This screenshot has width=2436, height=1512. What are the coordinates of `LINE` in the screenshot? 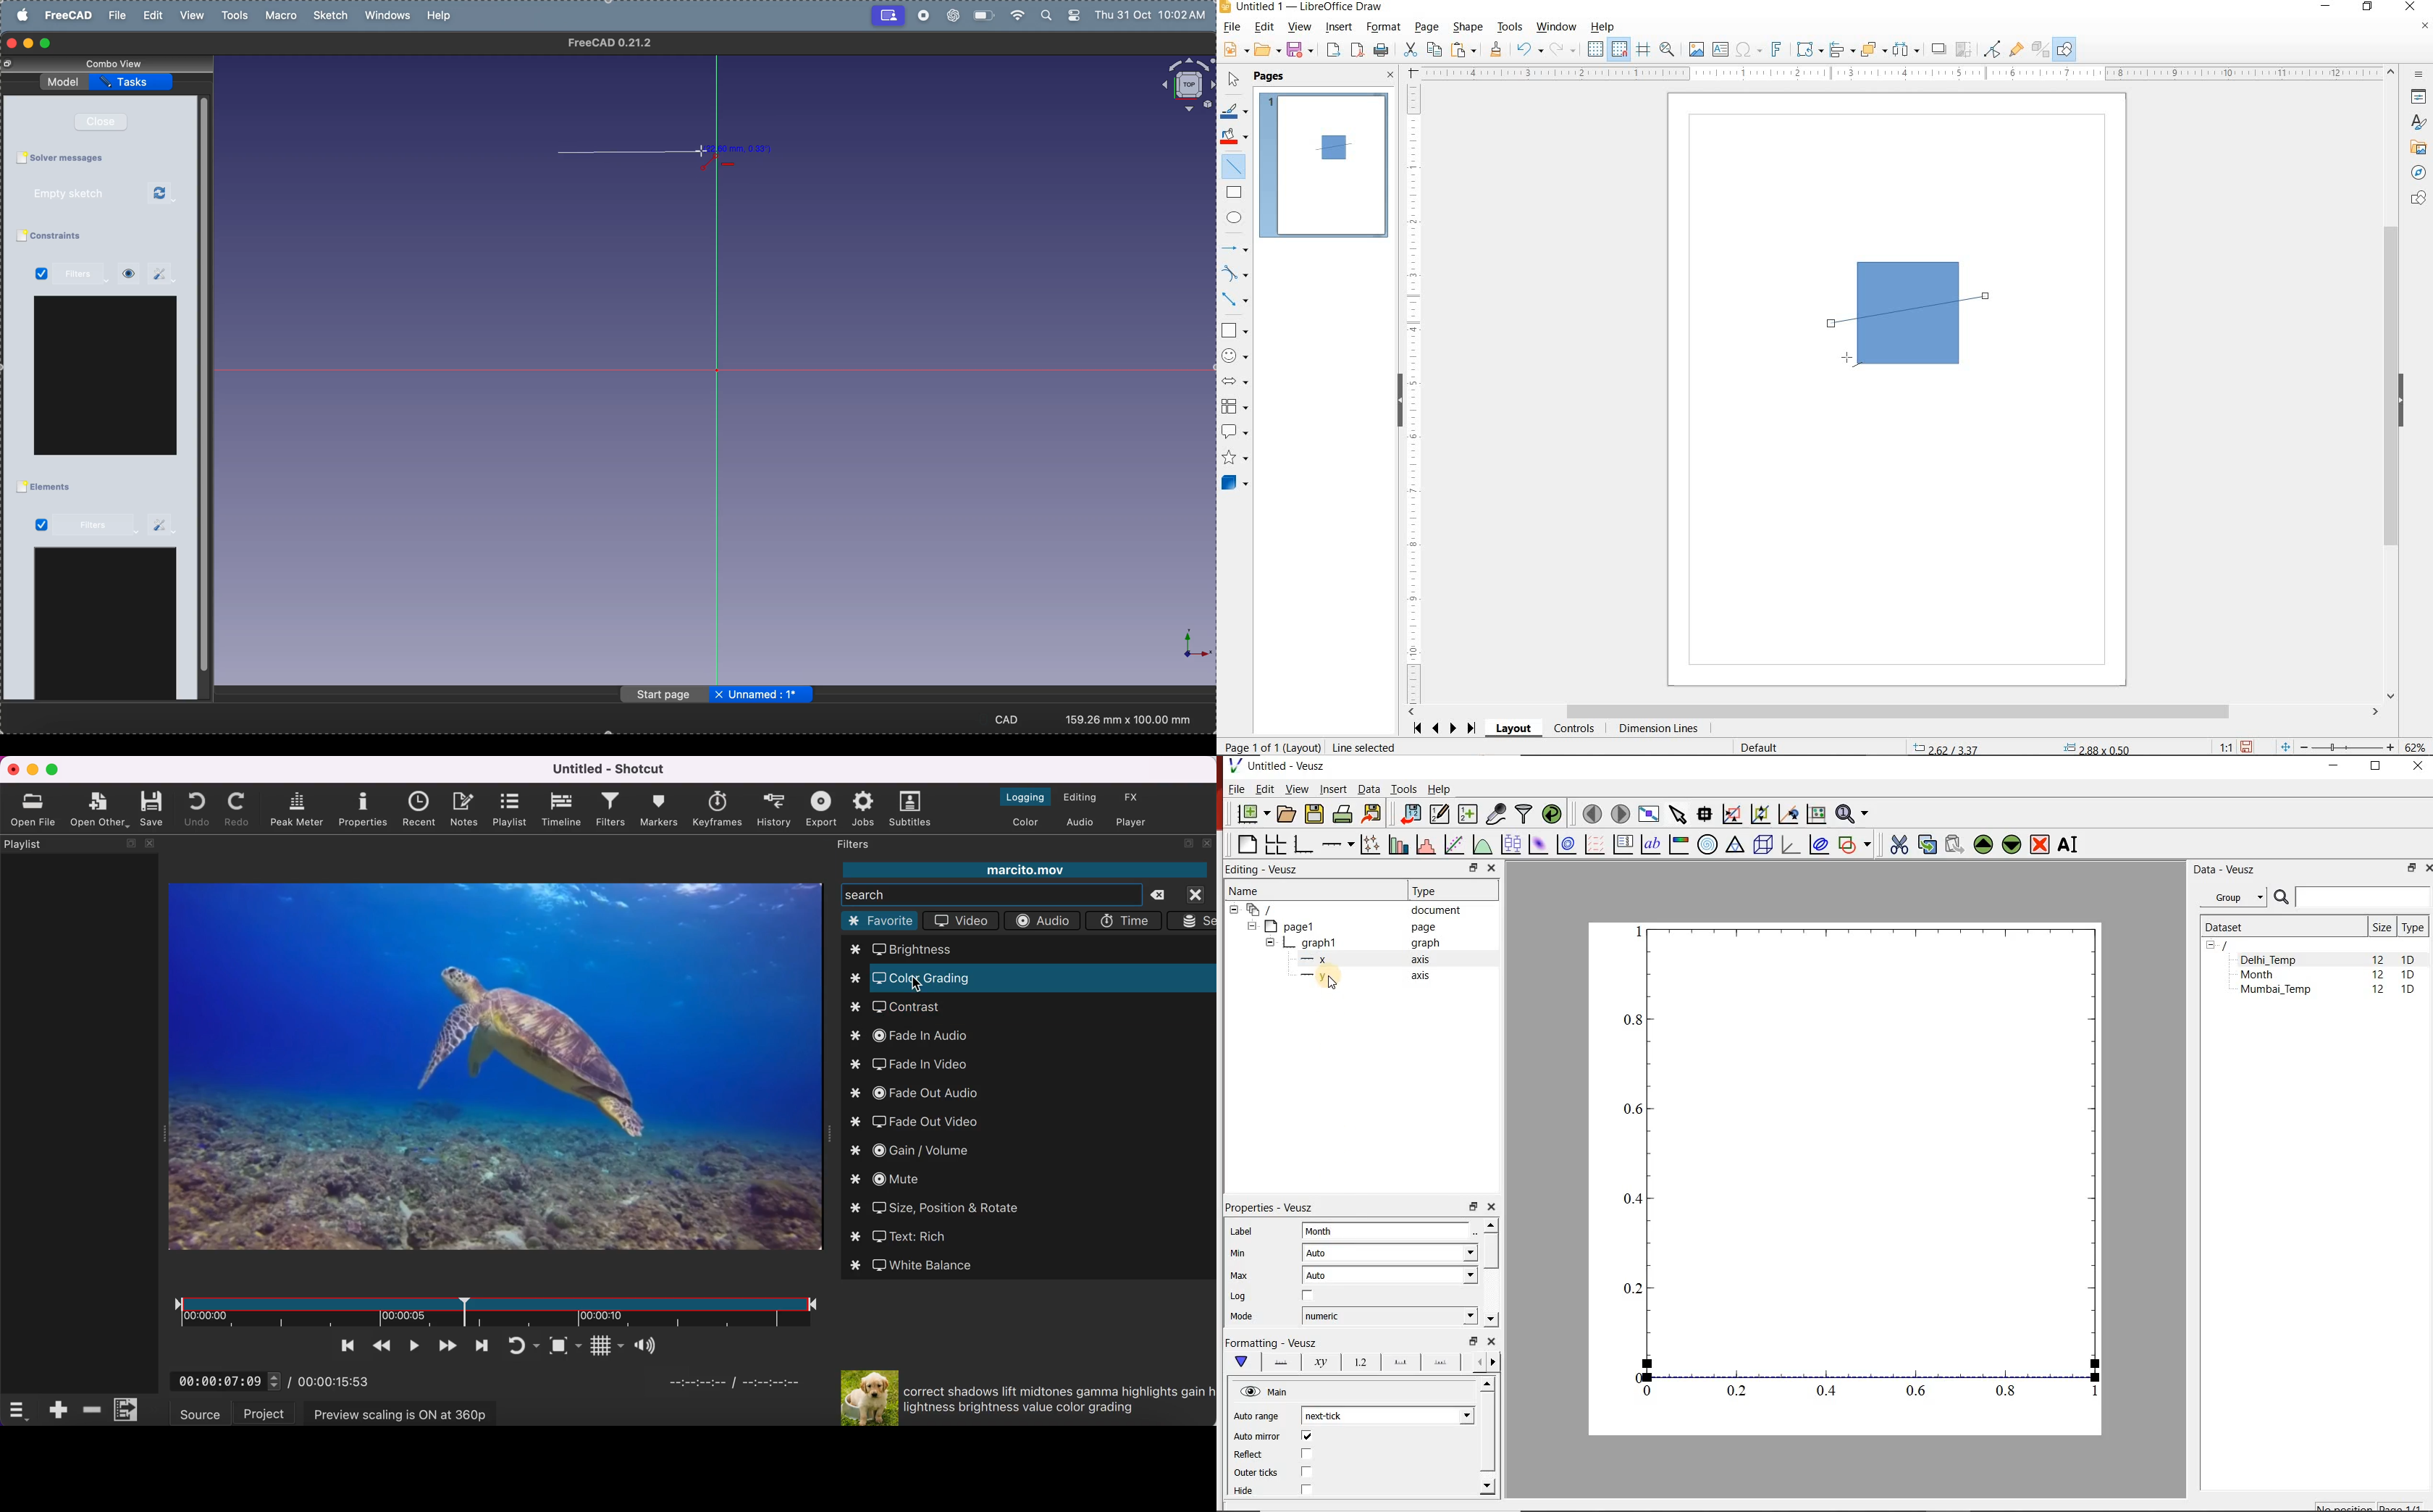 It's located at (1923, 311).